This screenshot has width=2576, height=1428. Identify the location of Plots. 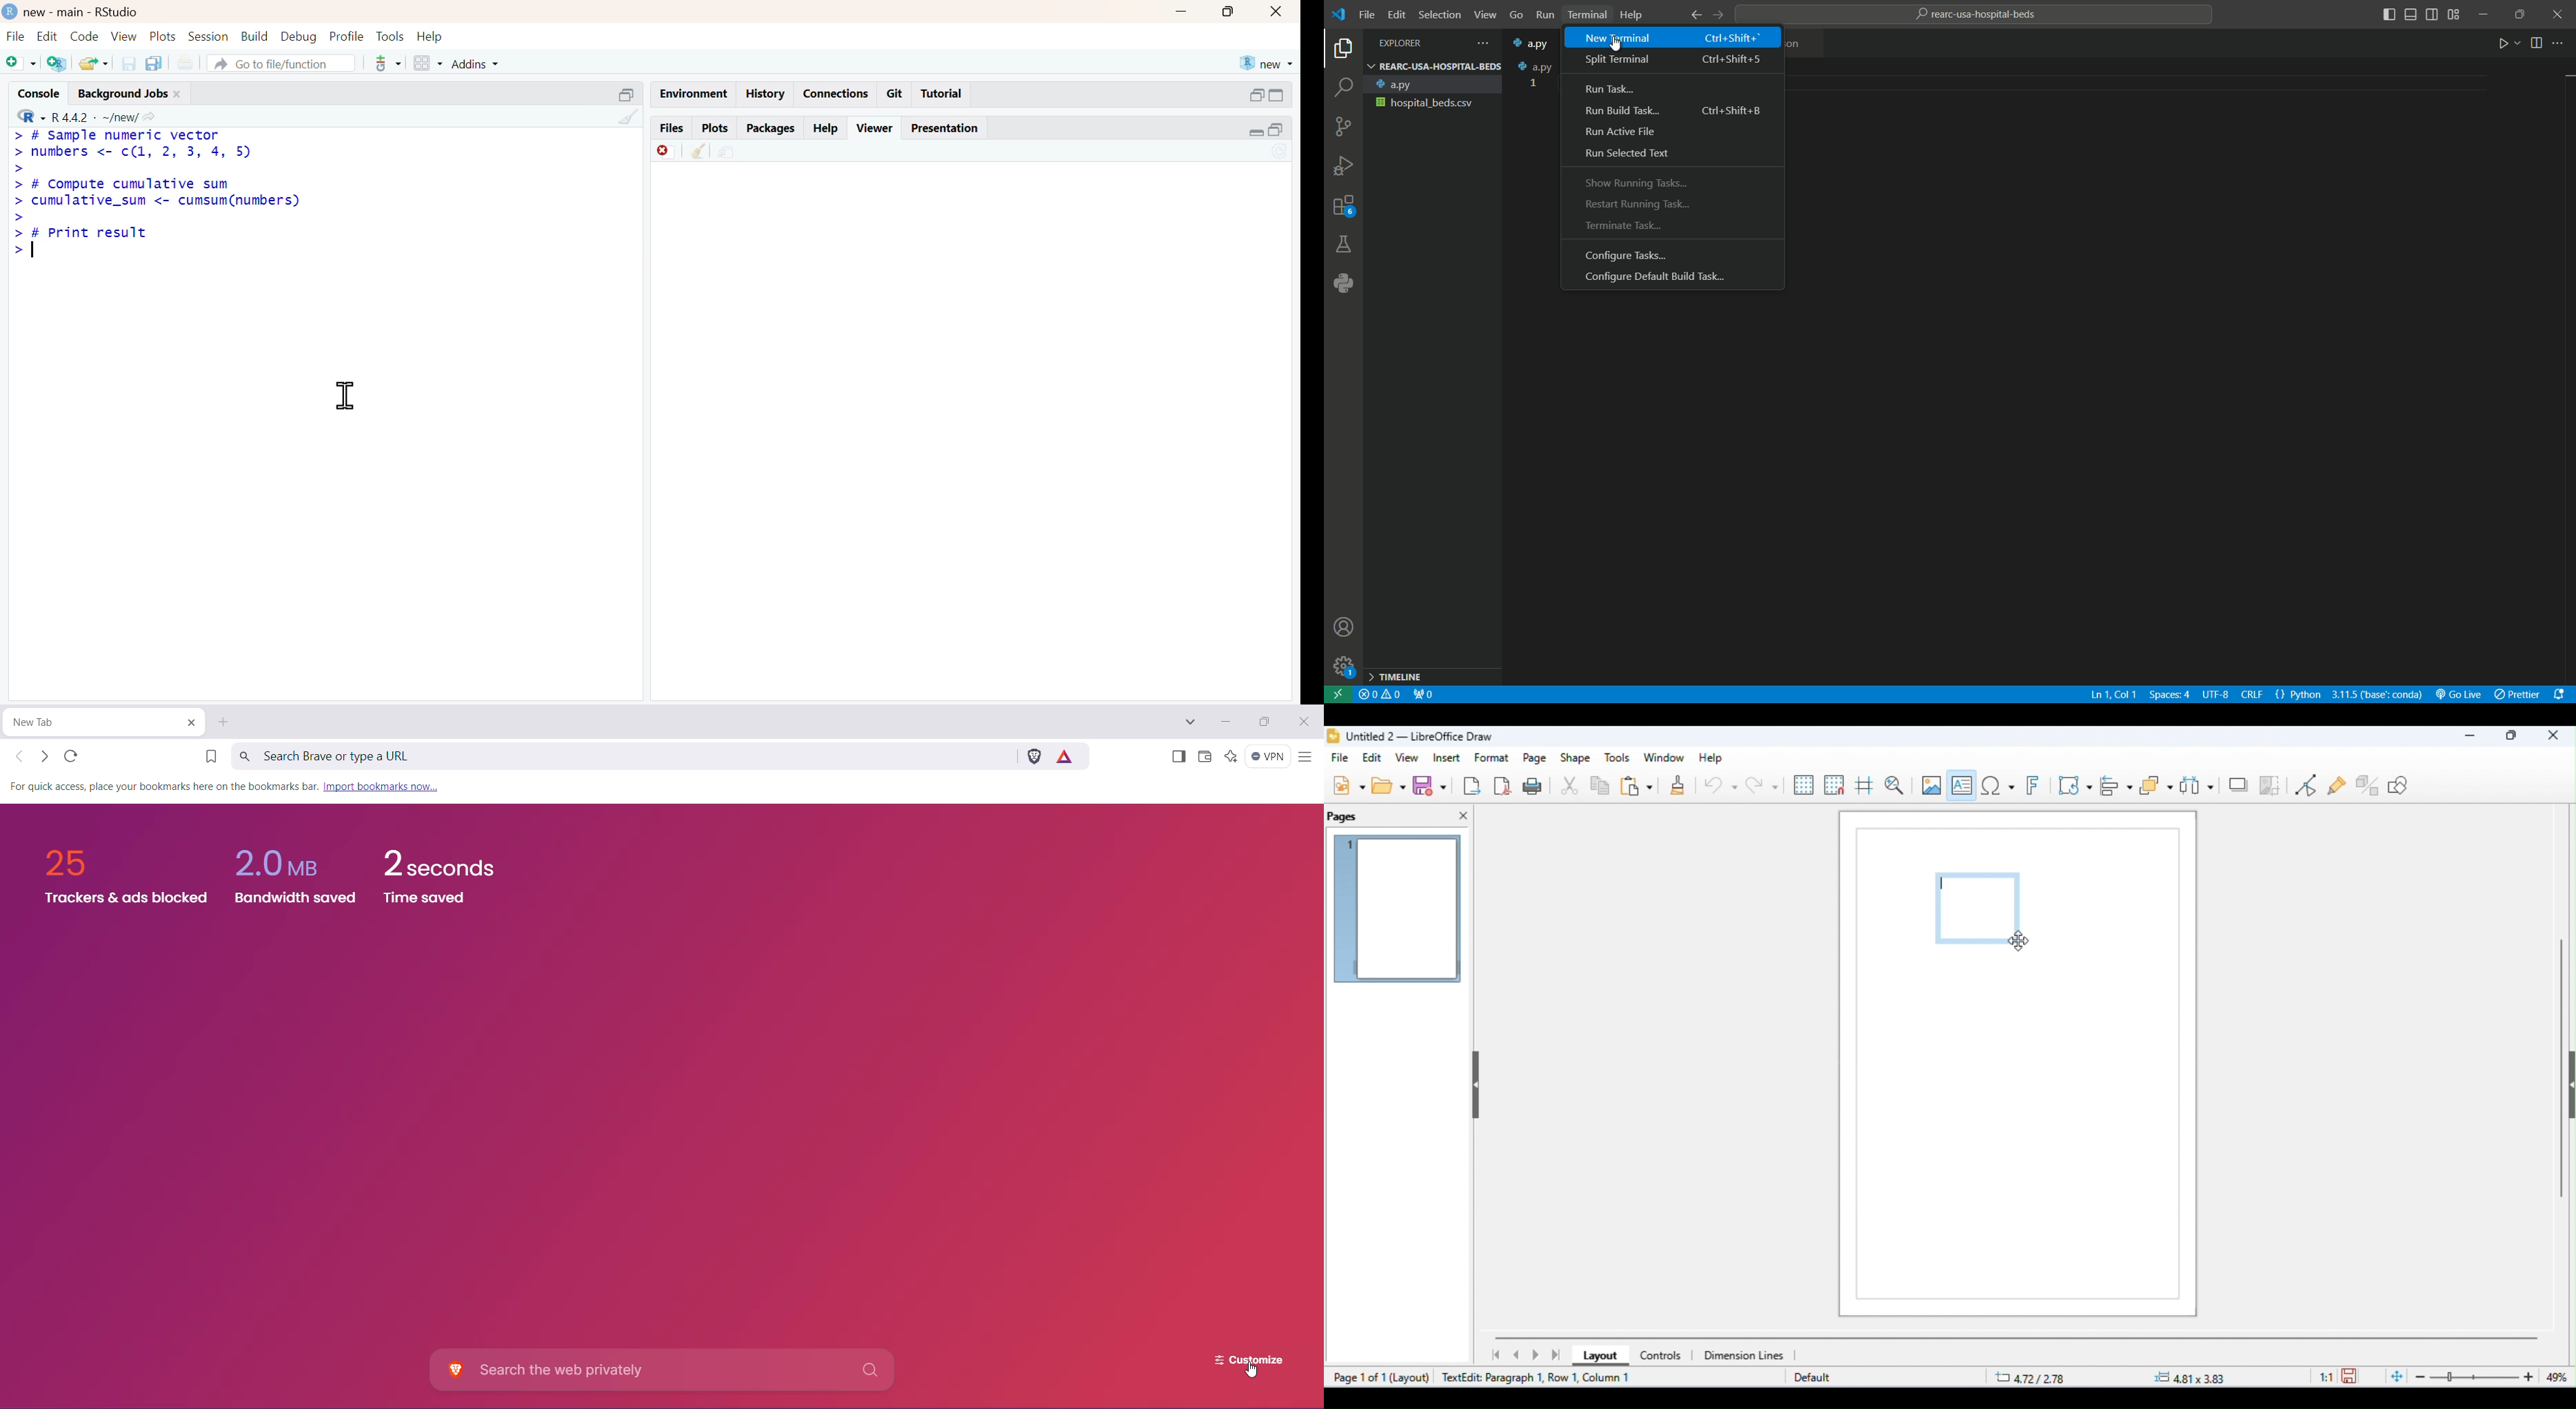
(716, 128).